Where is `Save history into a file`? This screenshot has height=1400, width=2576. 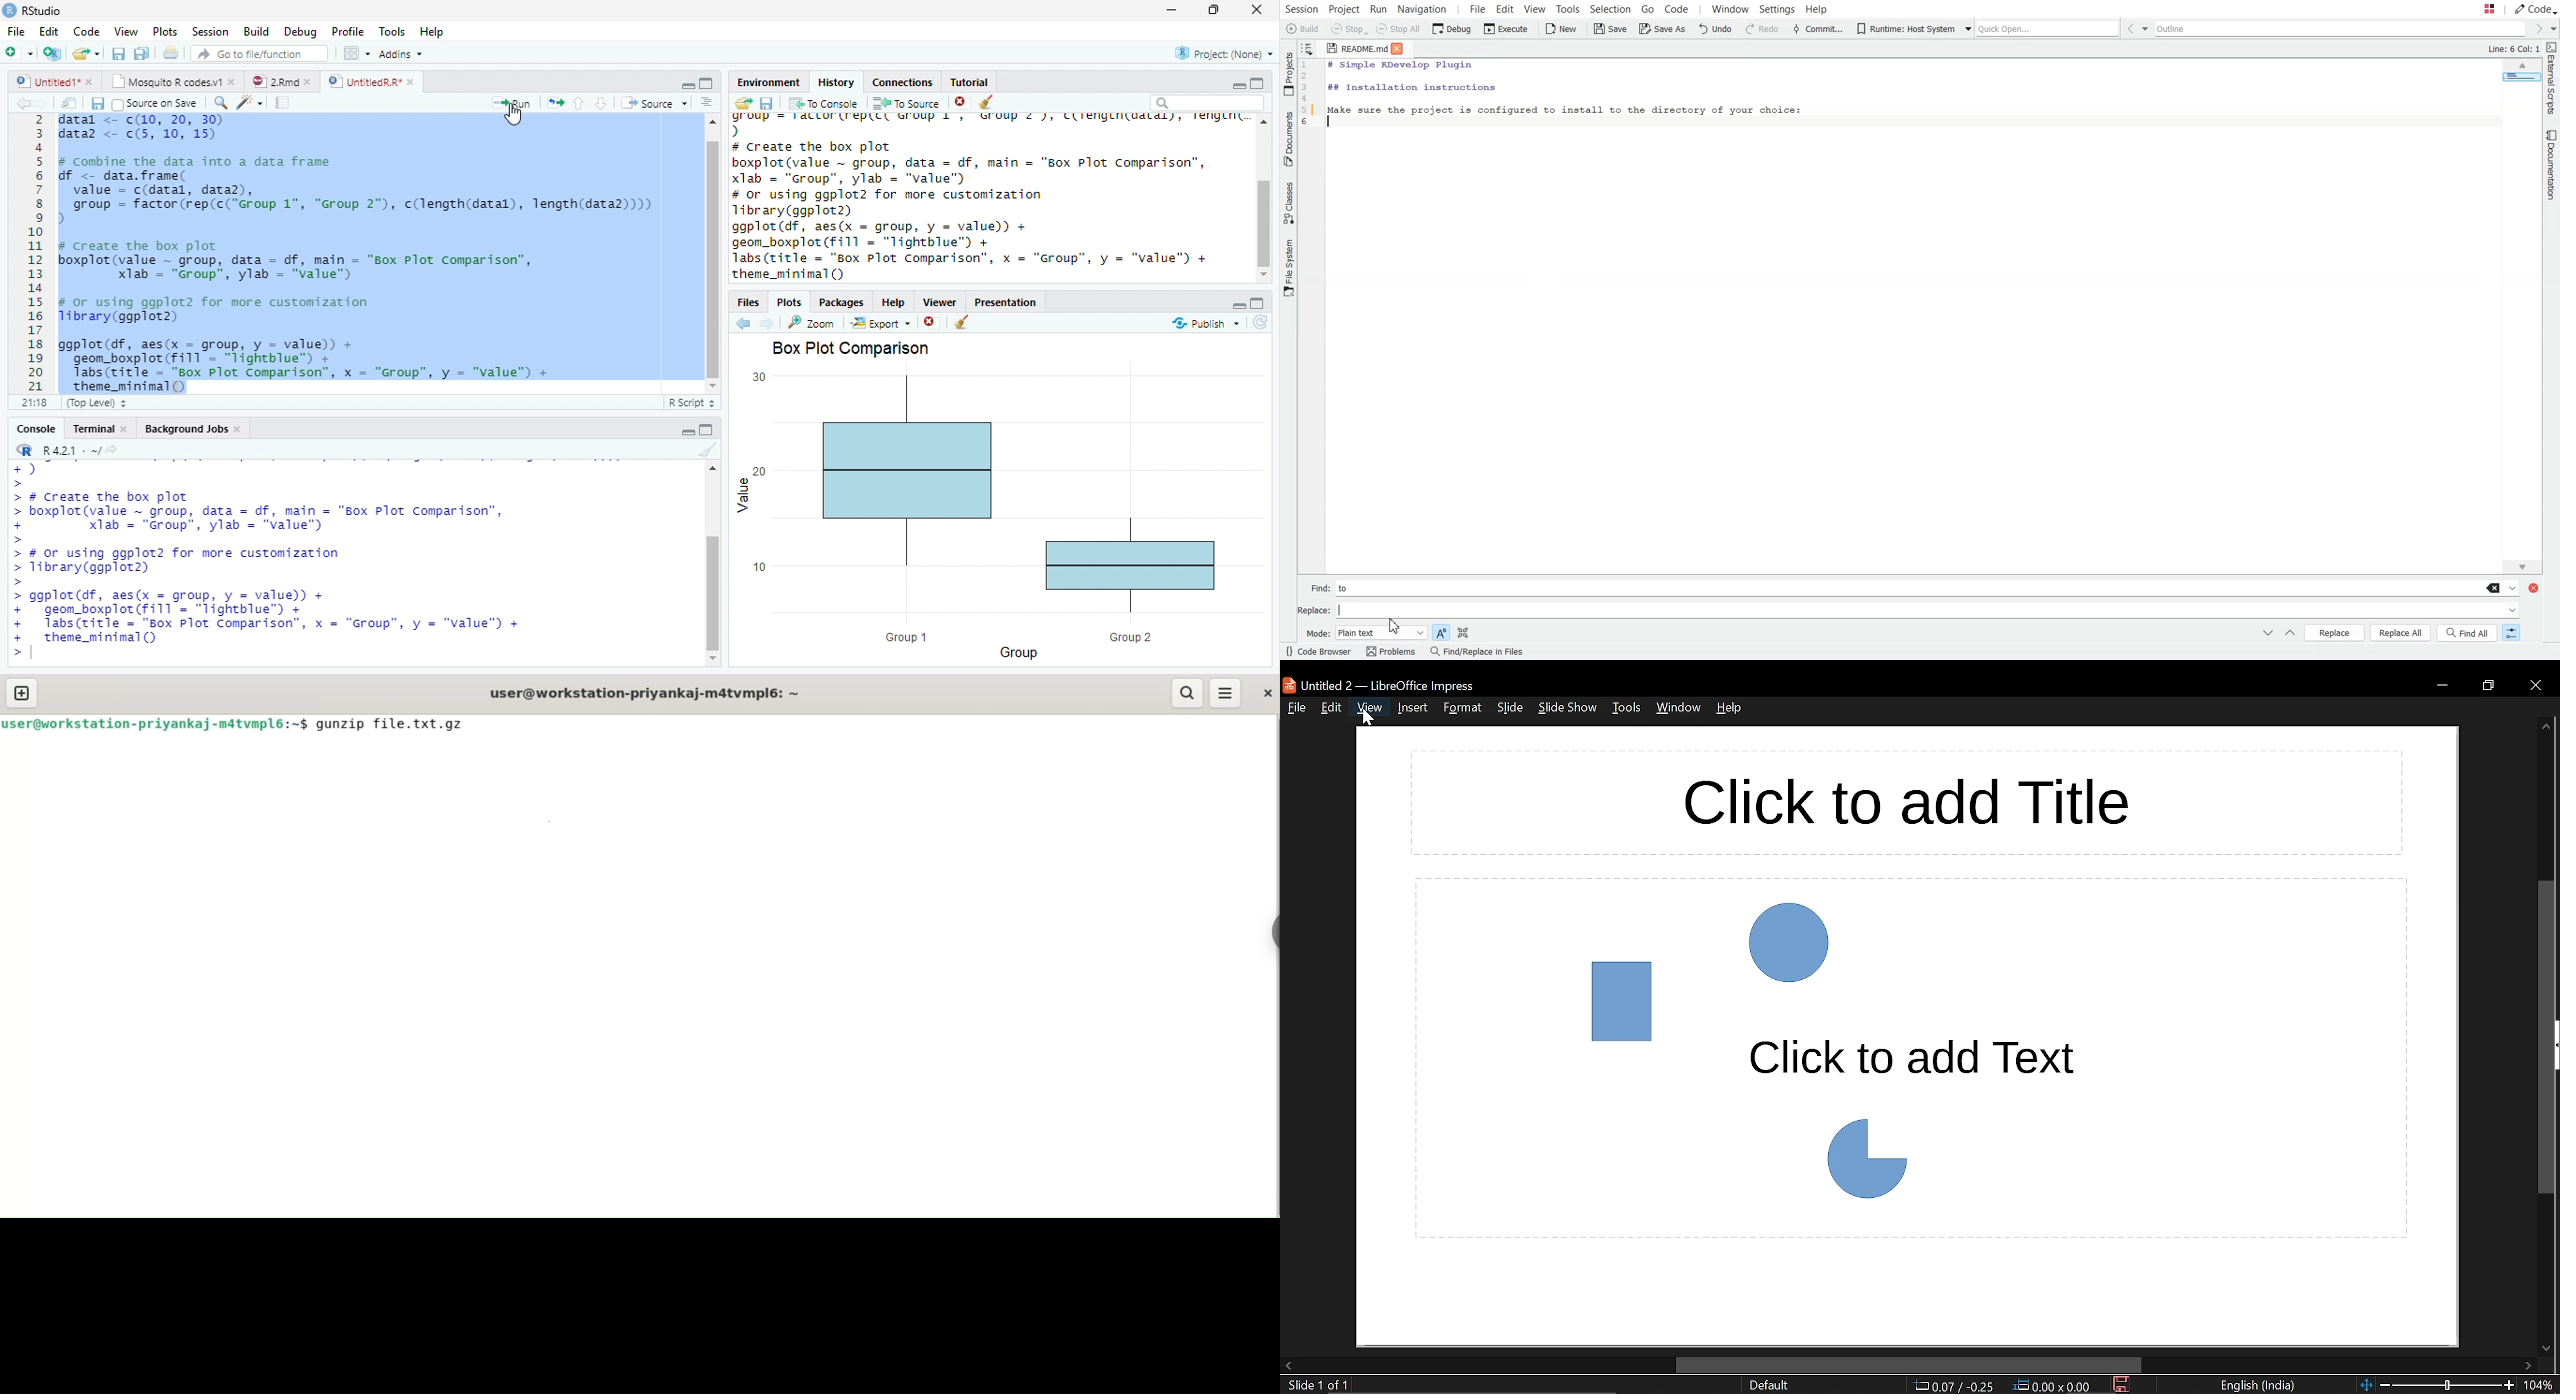
Save history into a file is located at coordinates (767, 103).